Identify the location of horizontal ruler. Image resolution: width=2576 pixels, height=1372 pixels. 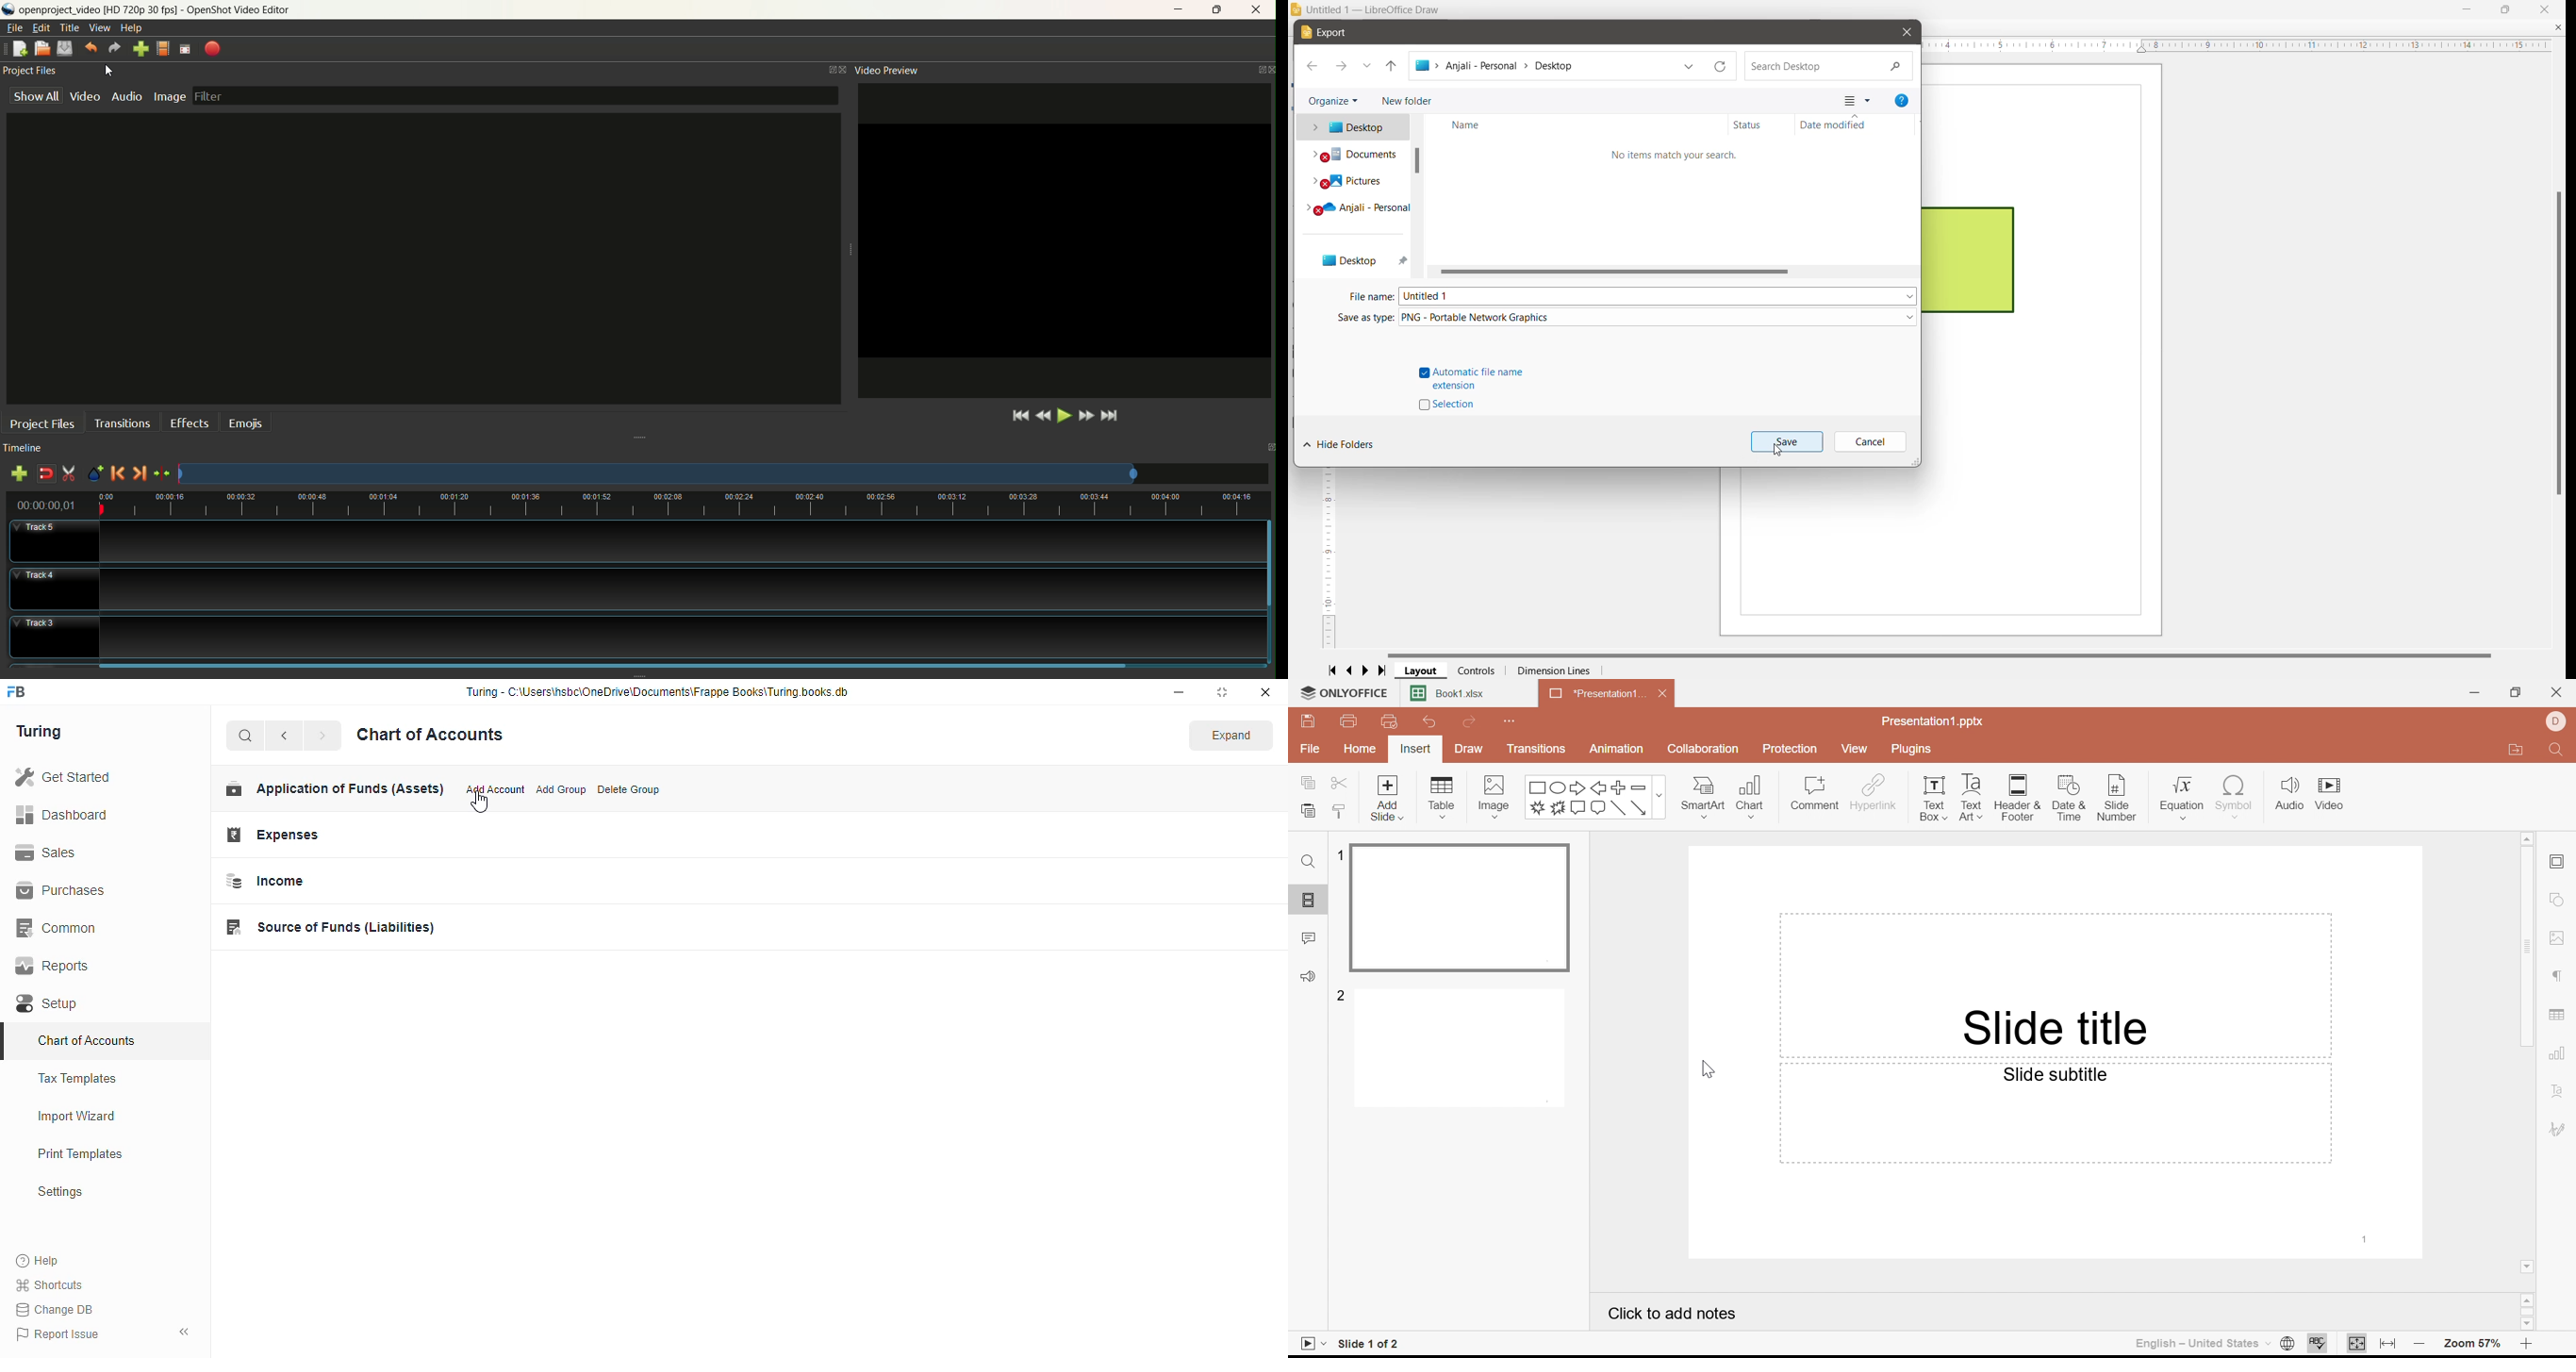
(2242, 45).